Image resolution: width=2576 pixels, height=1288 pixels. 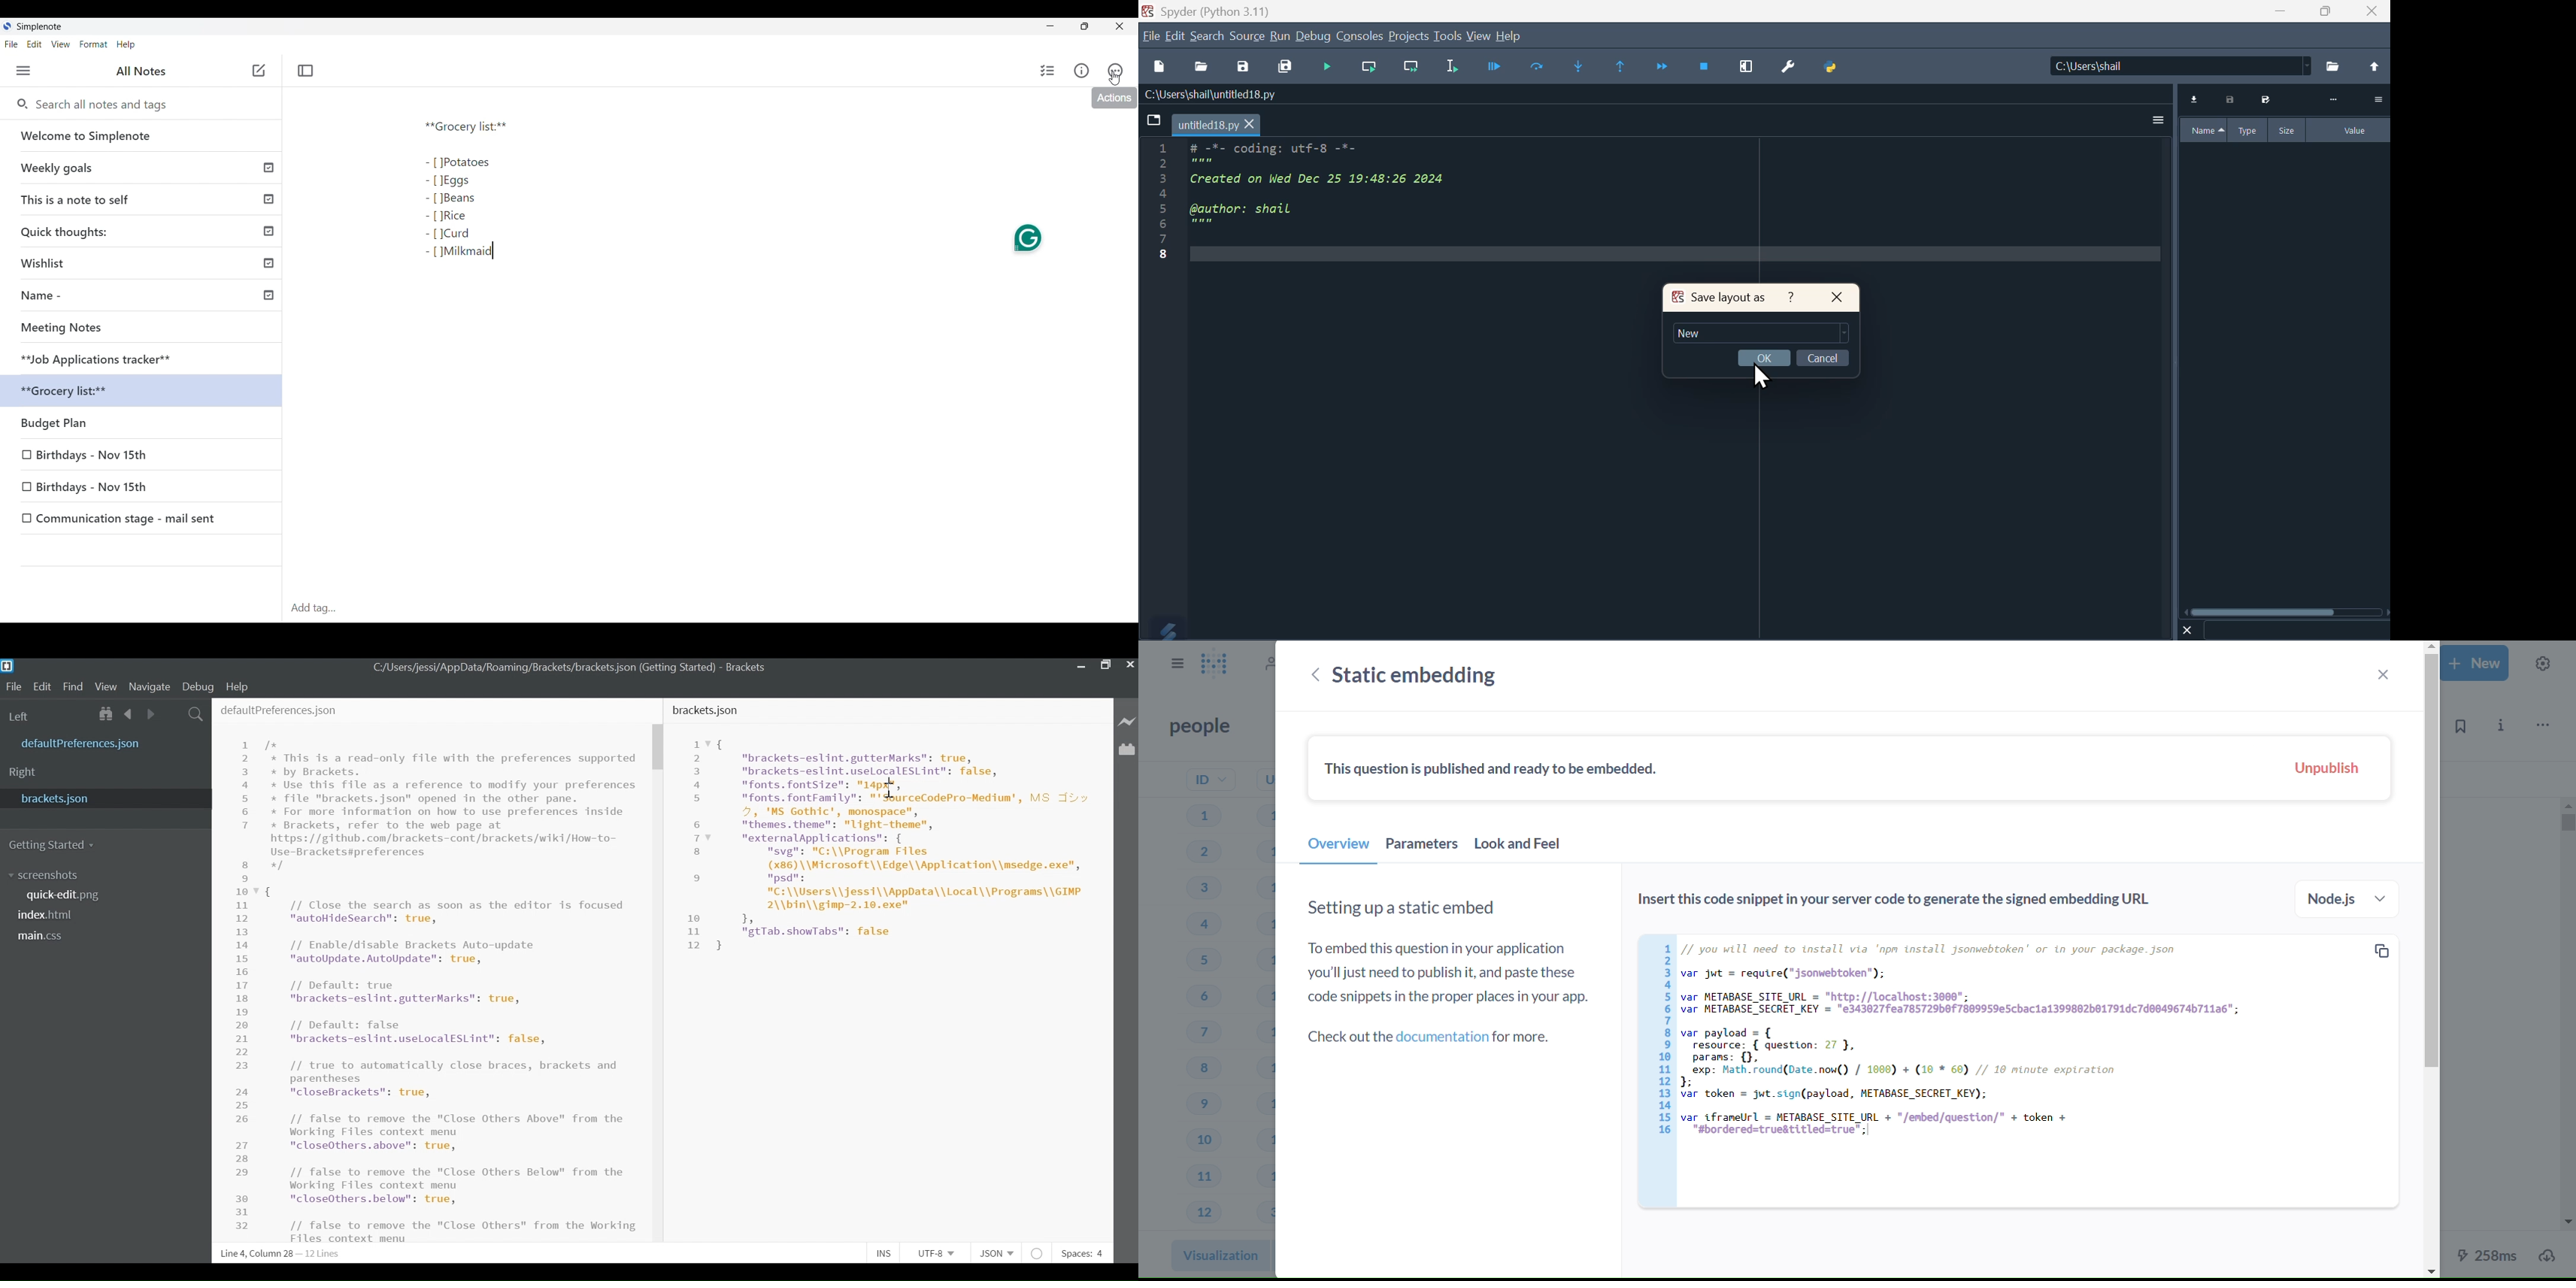 I want to click on Close, so click(x=1837, y=298).